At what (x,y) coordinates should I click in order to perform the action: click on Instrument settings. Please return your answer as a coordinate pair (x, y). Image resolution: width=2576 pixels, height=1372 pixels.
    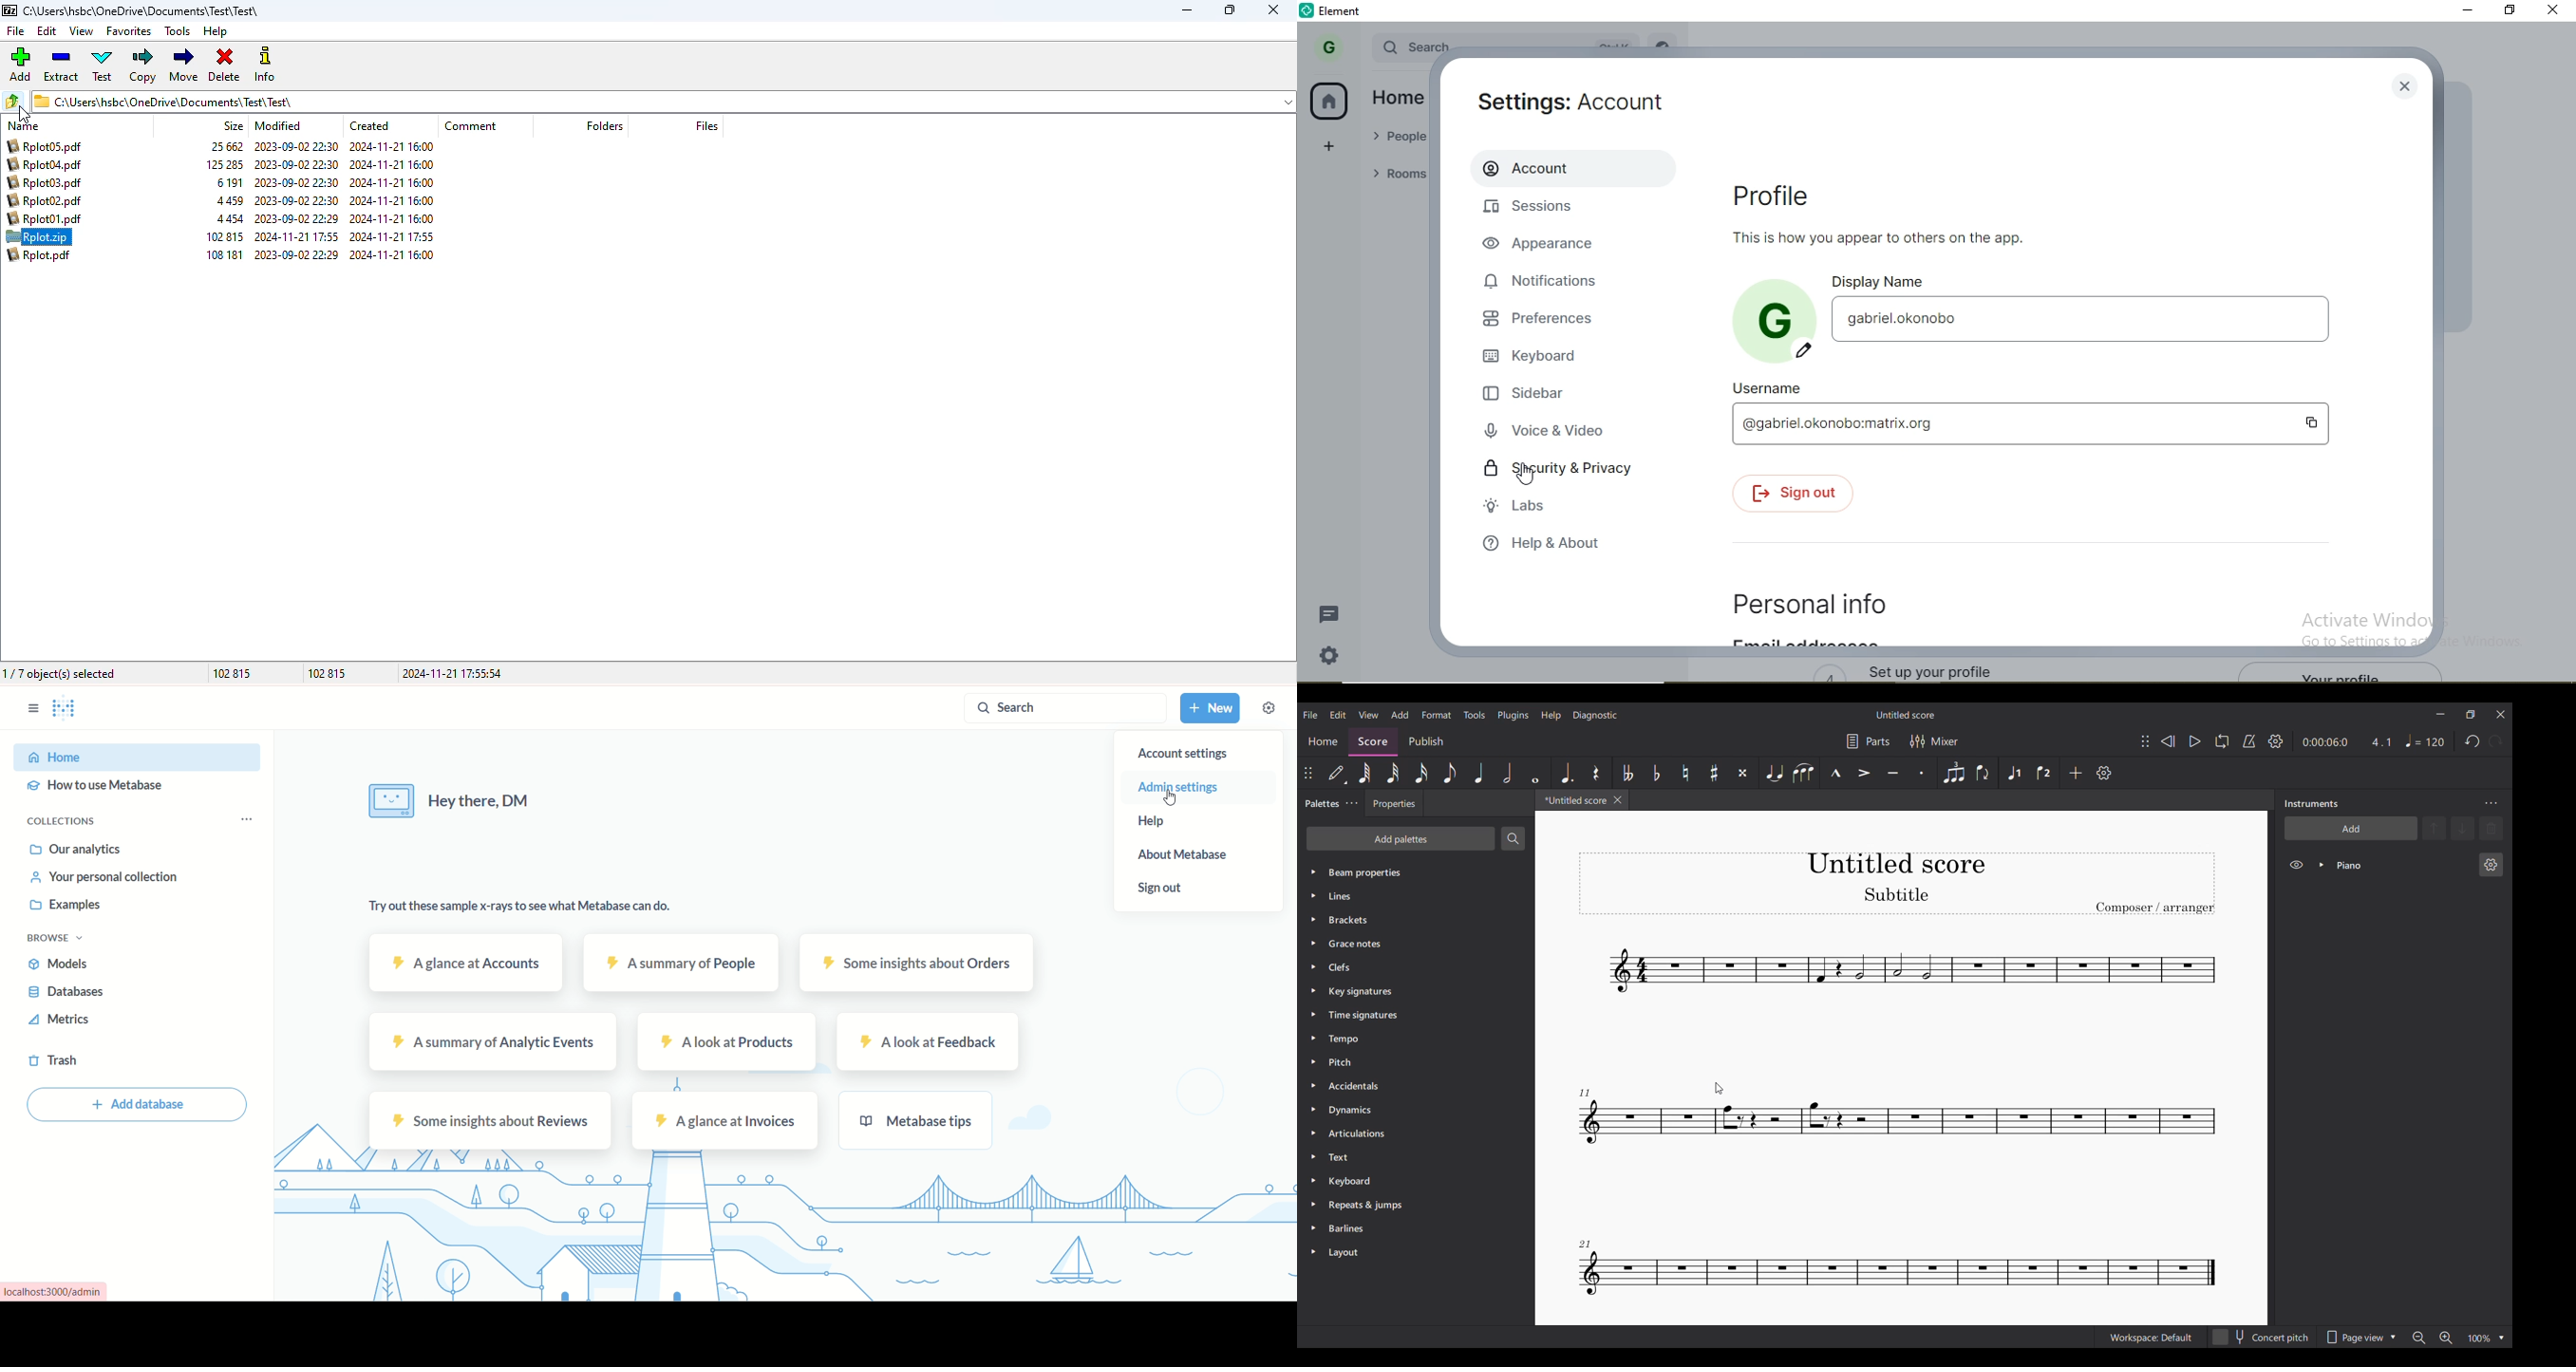
    Looking at the image, I should click on (2491, 865).